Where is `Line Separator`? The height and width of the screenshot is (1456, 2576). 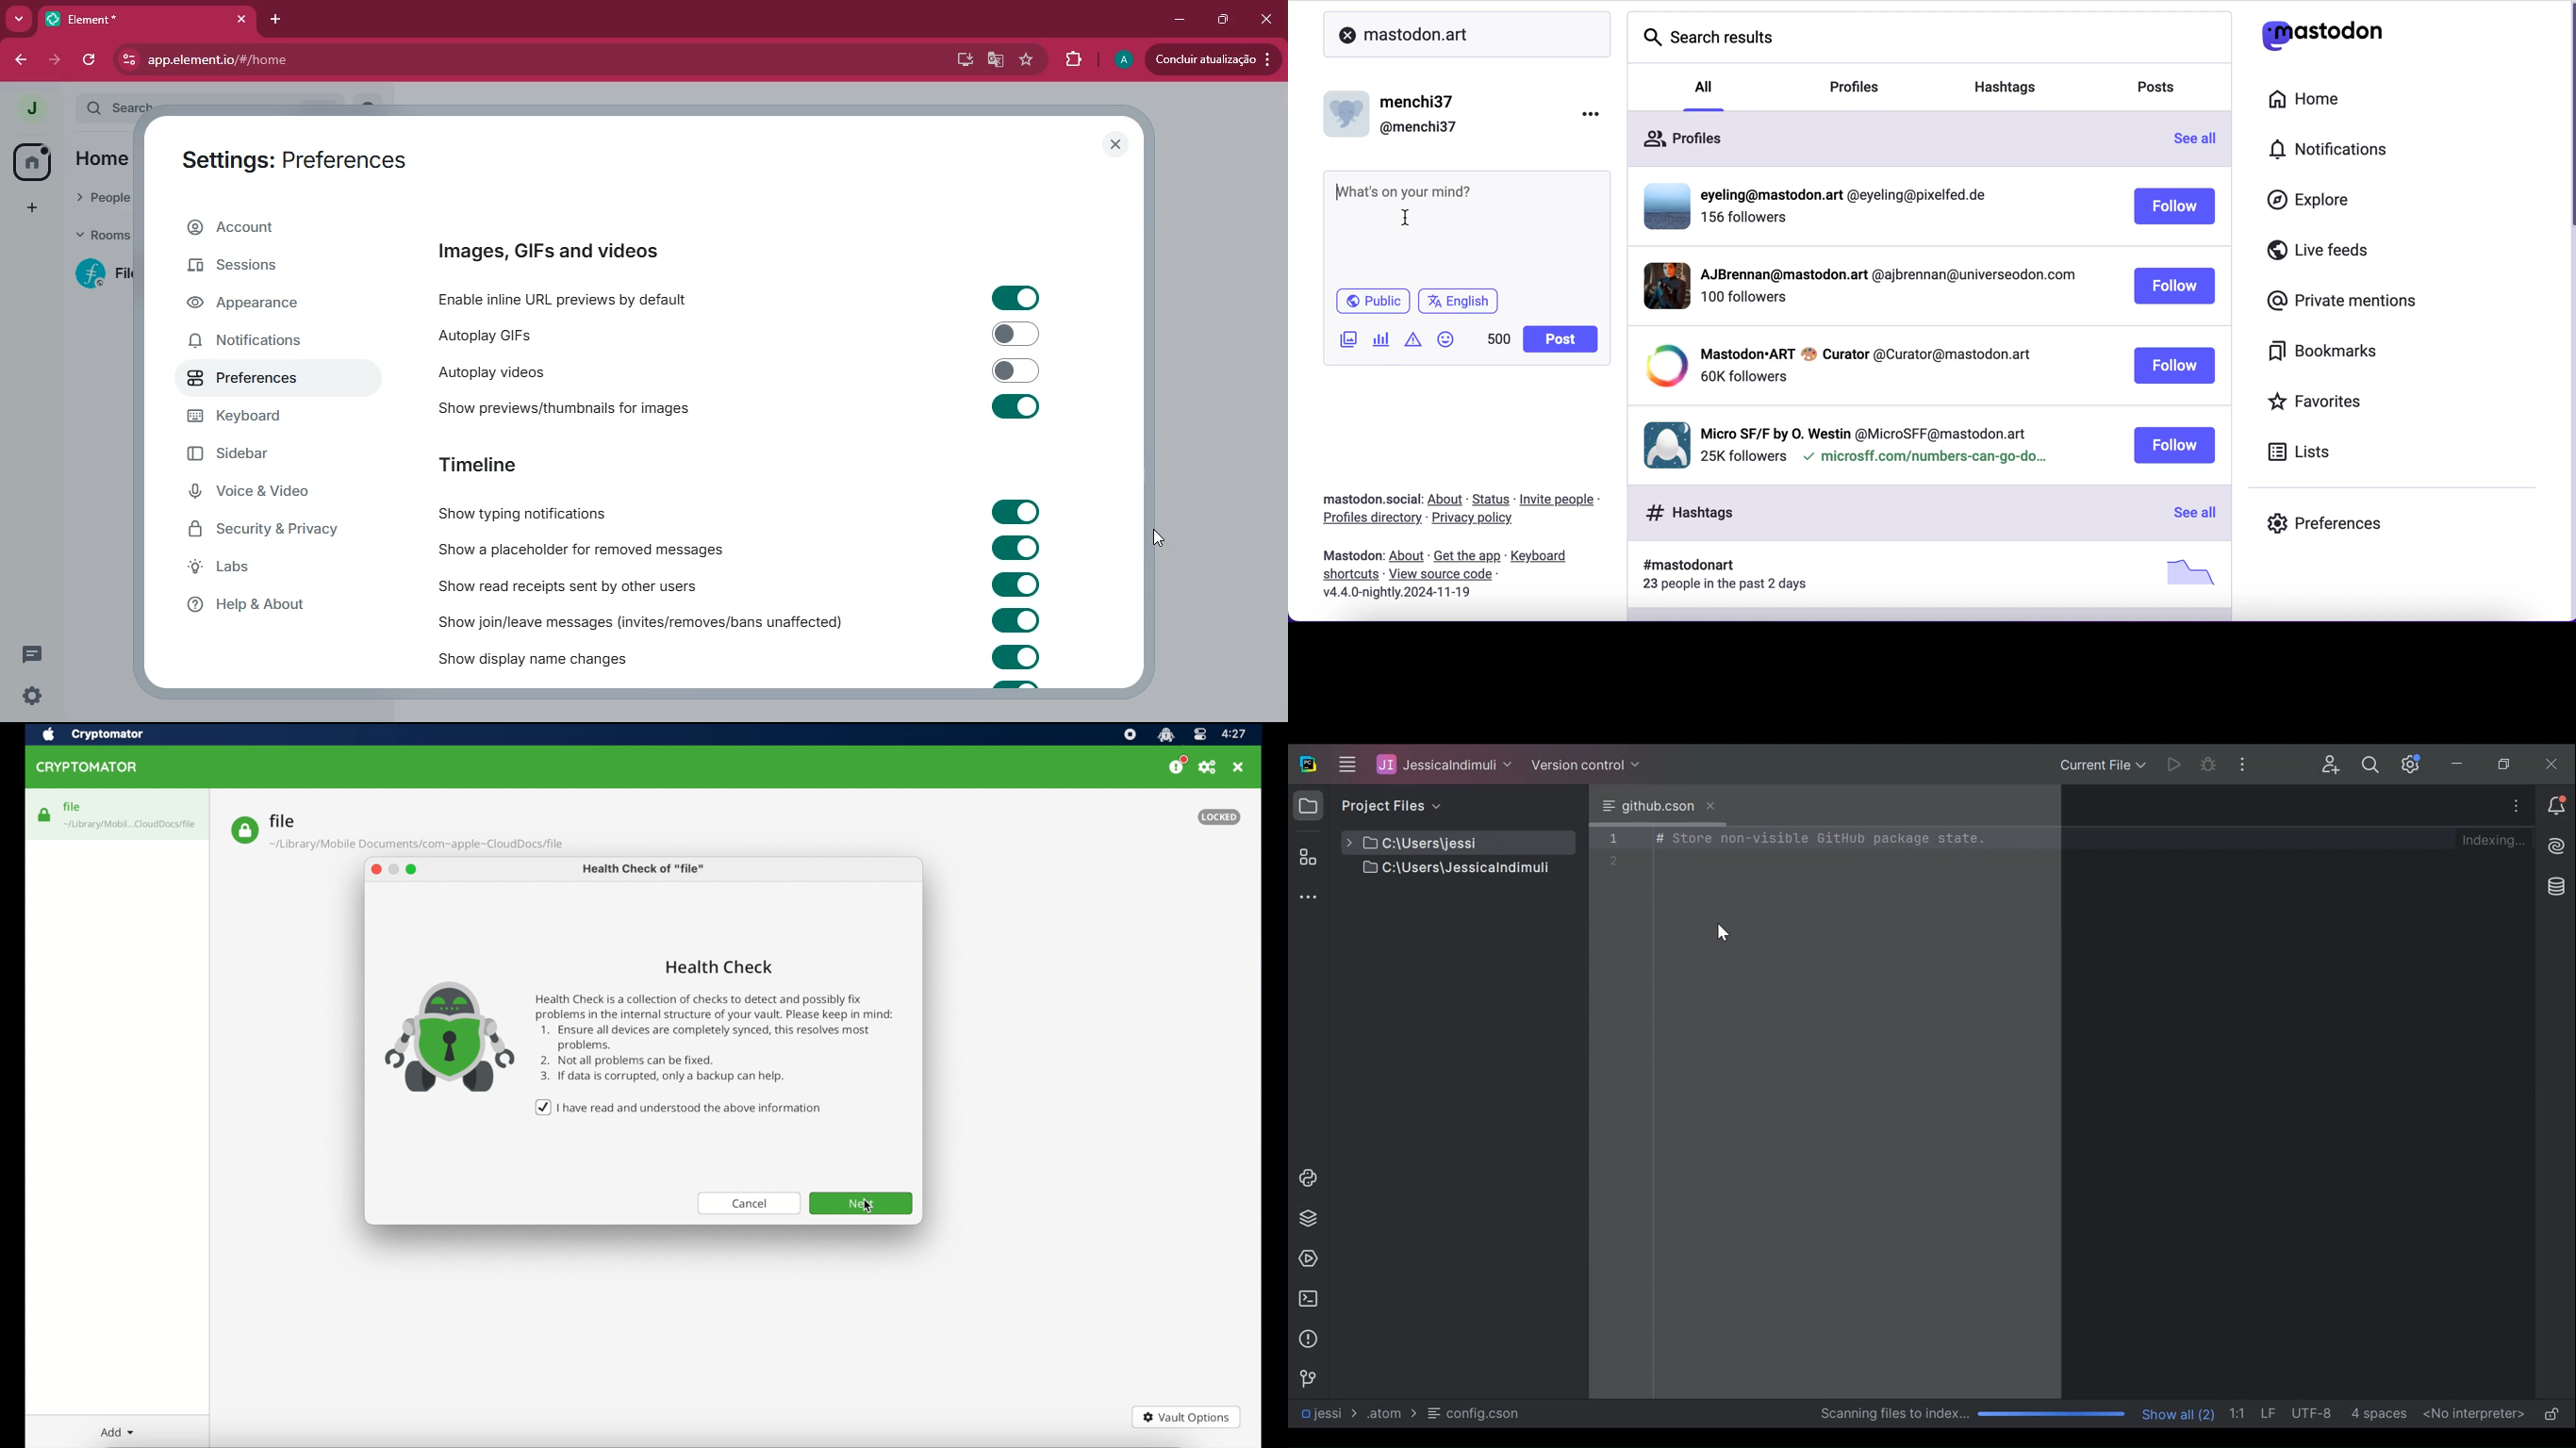 Line Separator is located at coordinates (2270, 1414).